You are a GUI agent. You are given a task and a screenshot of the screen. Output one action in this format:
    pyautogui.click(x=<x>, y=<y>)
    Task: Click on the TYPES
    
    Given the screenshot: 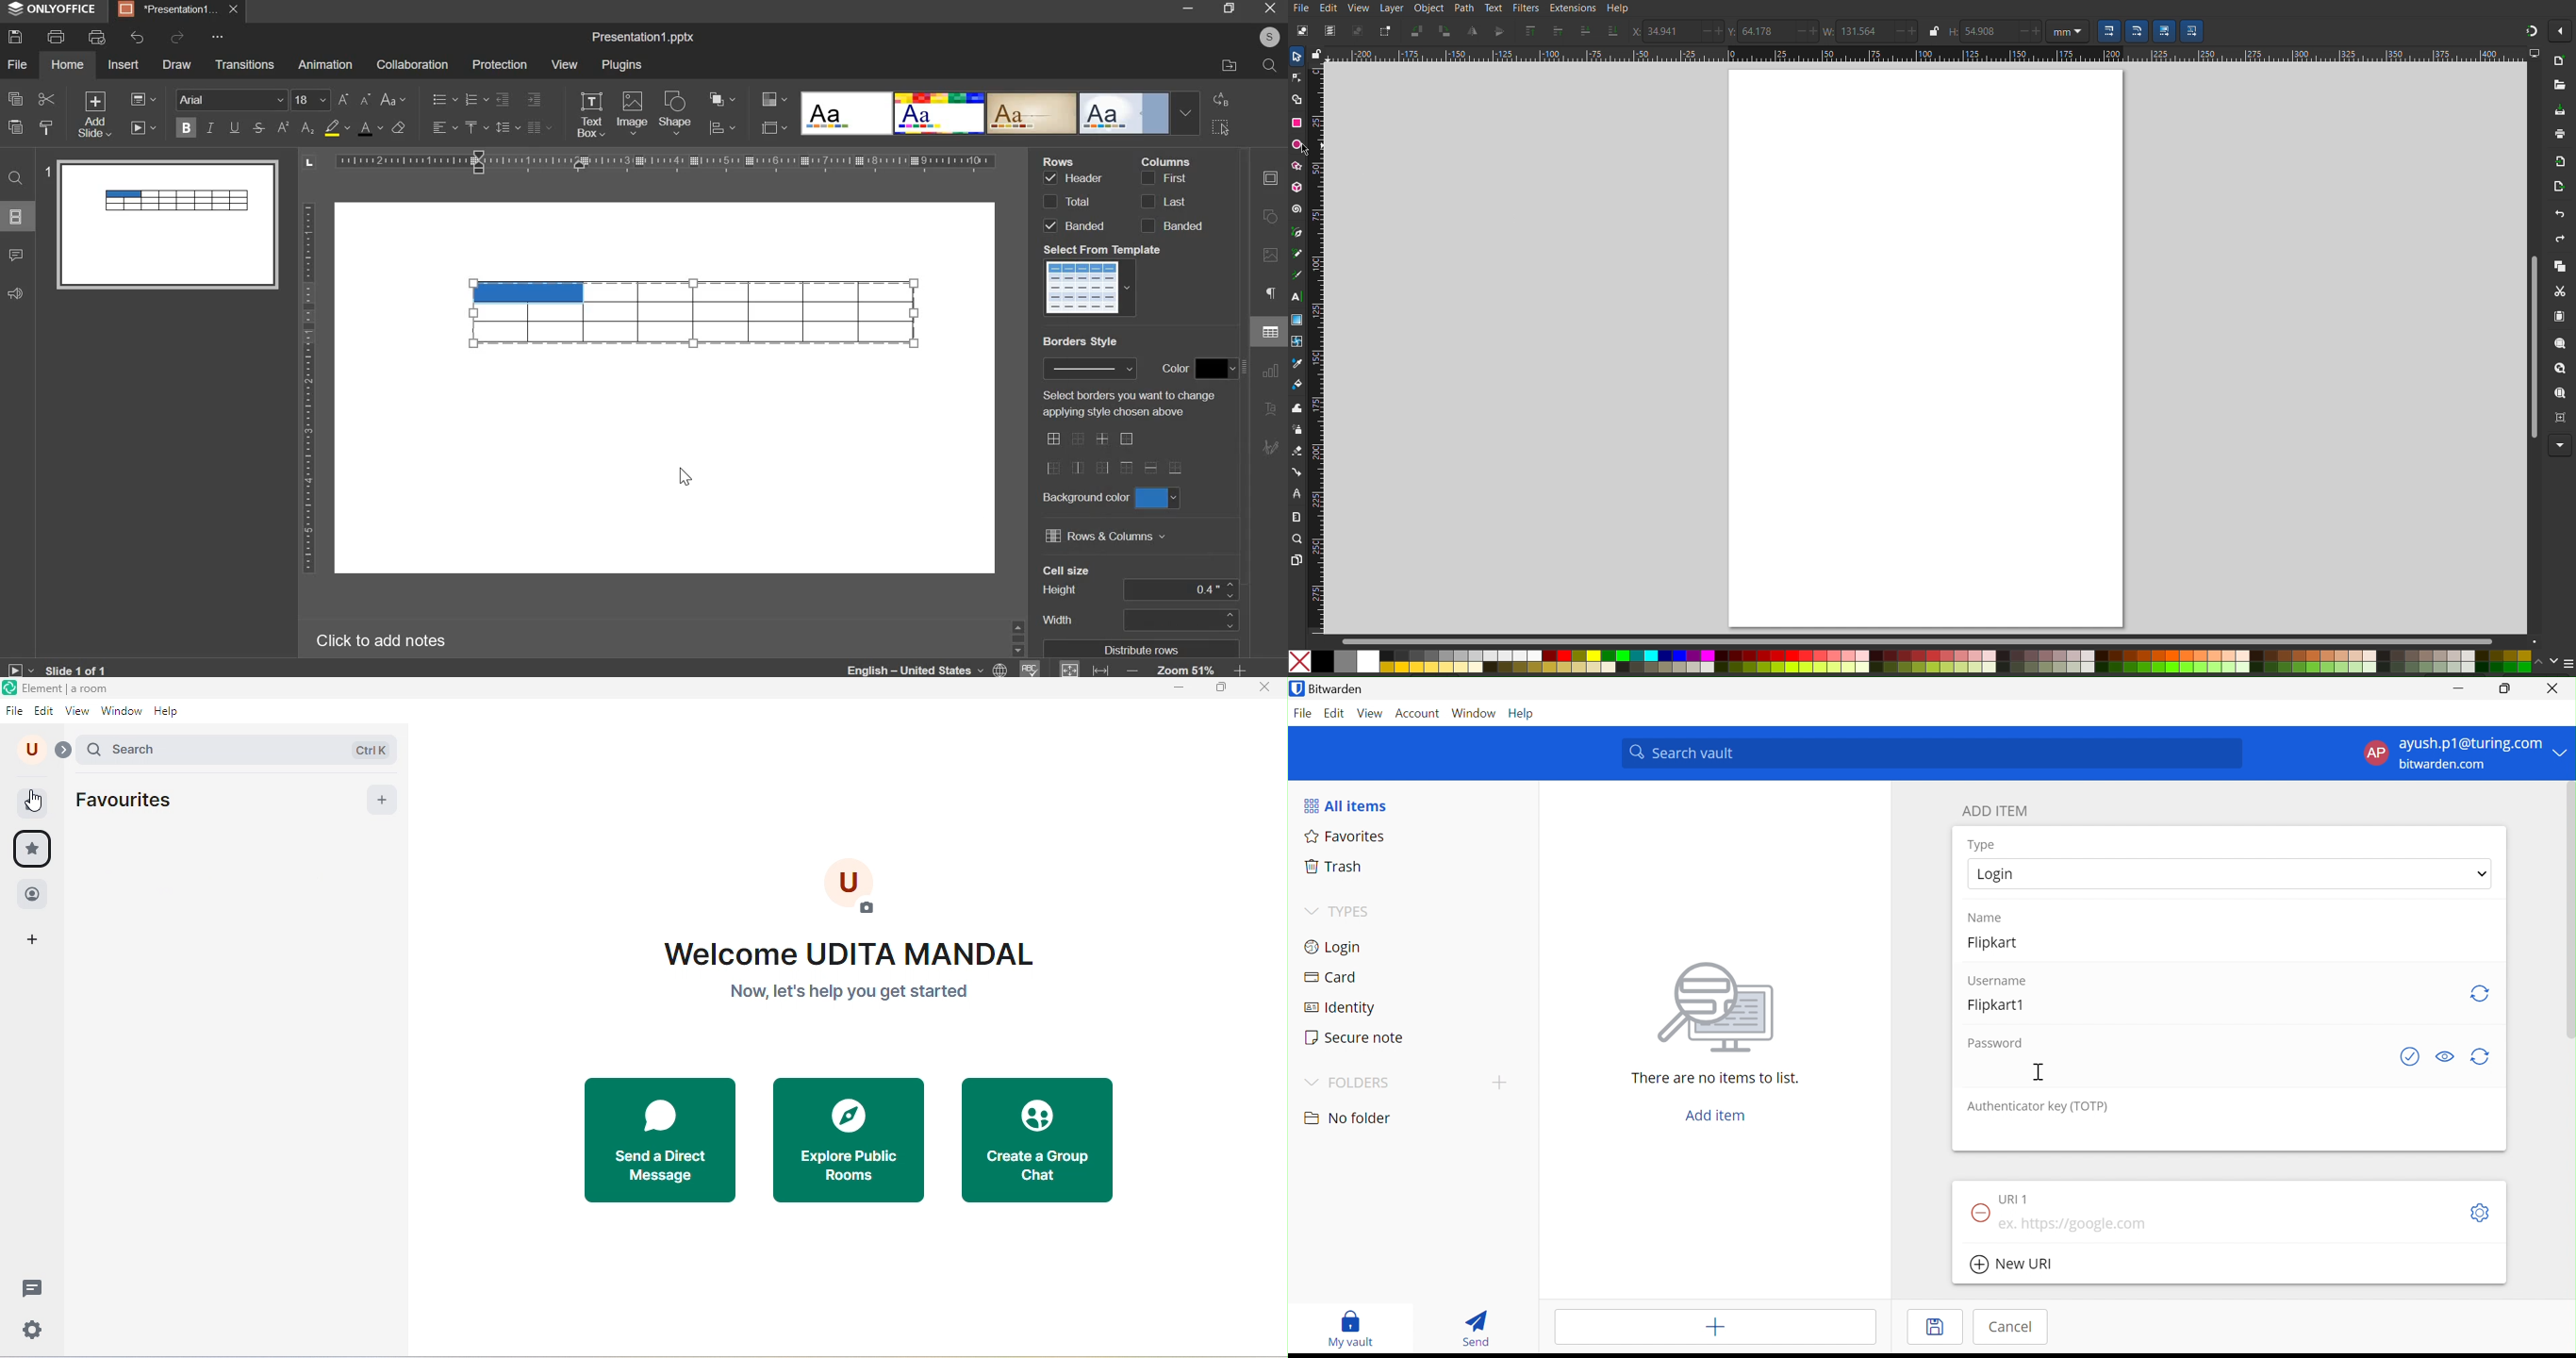 What is the action you would take?
    pyautogui.click(x=1352, y=912)
    